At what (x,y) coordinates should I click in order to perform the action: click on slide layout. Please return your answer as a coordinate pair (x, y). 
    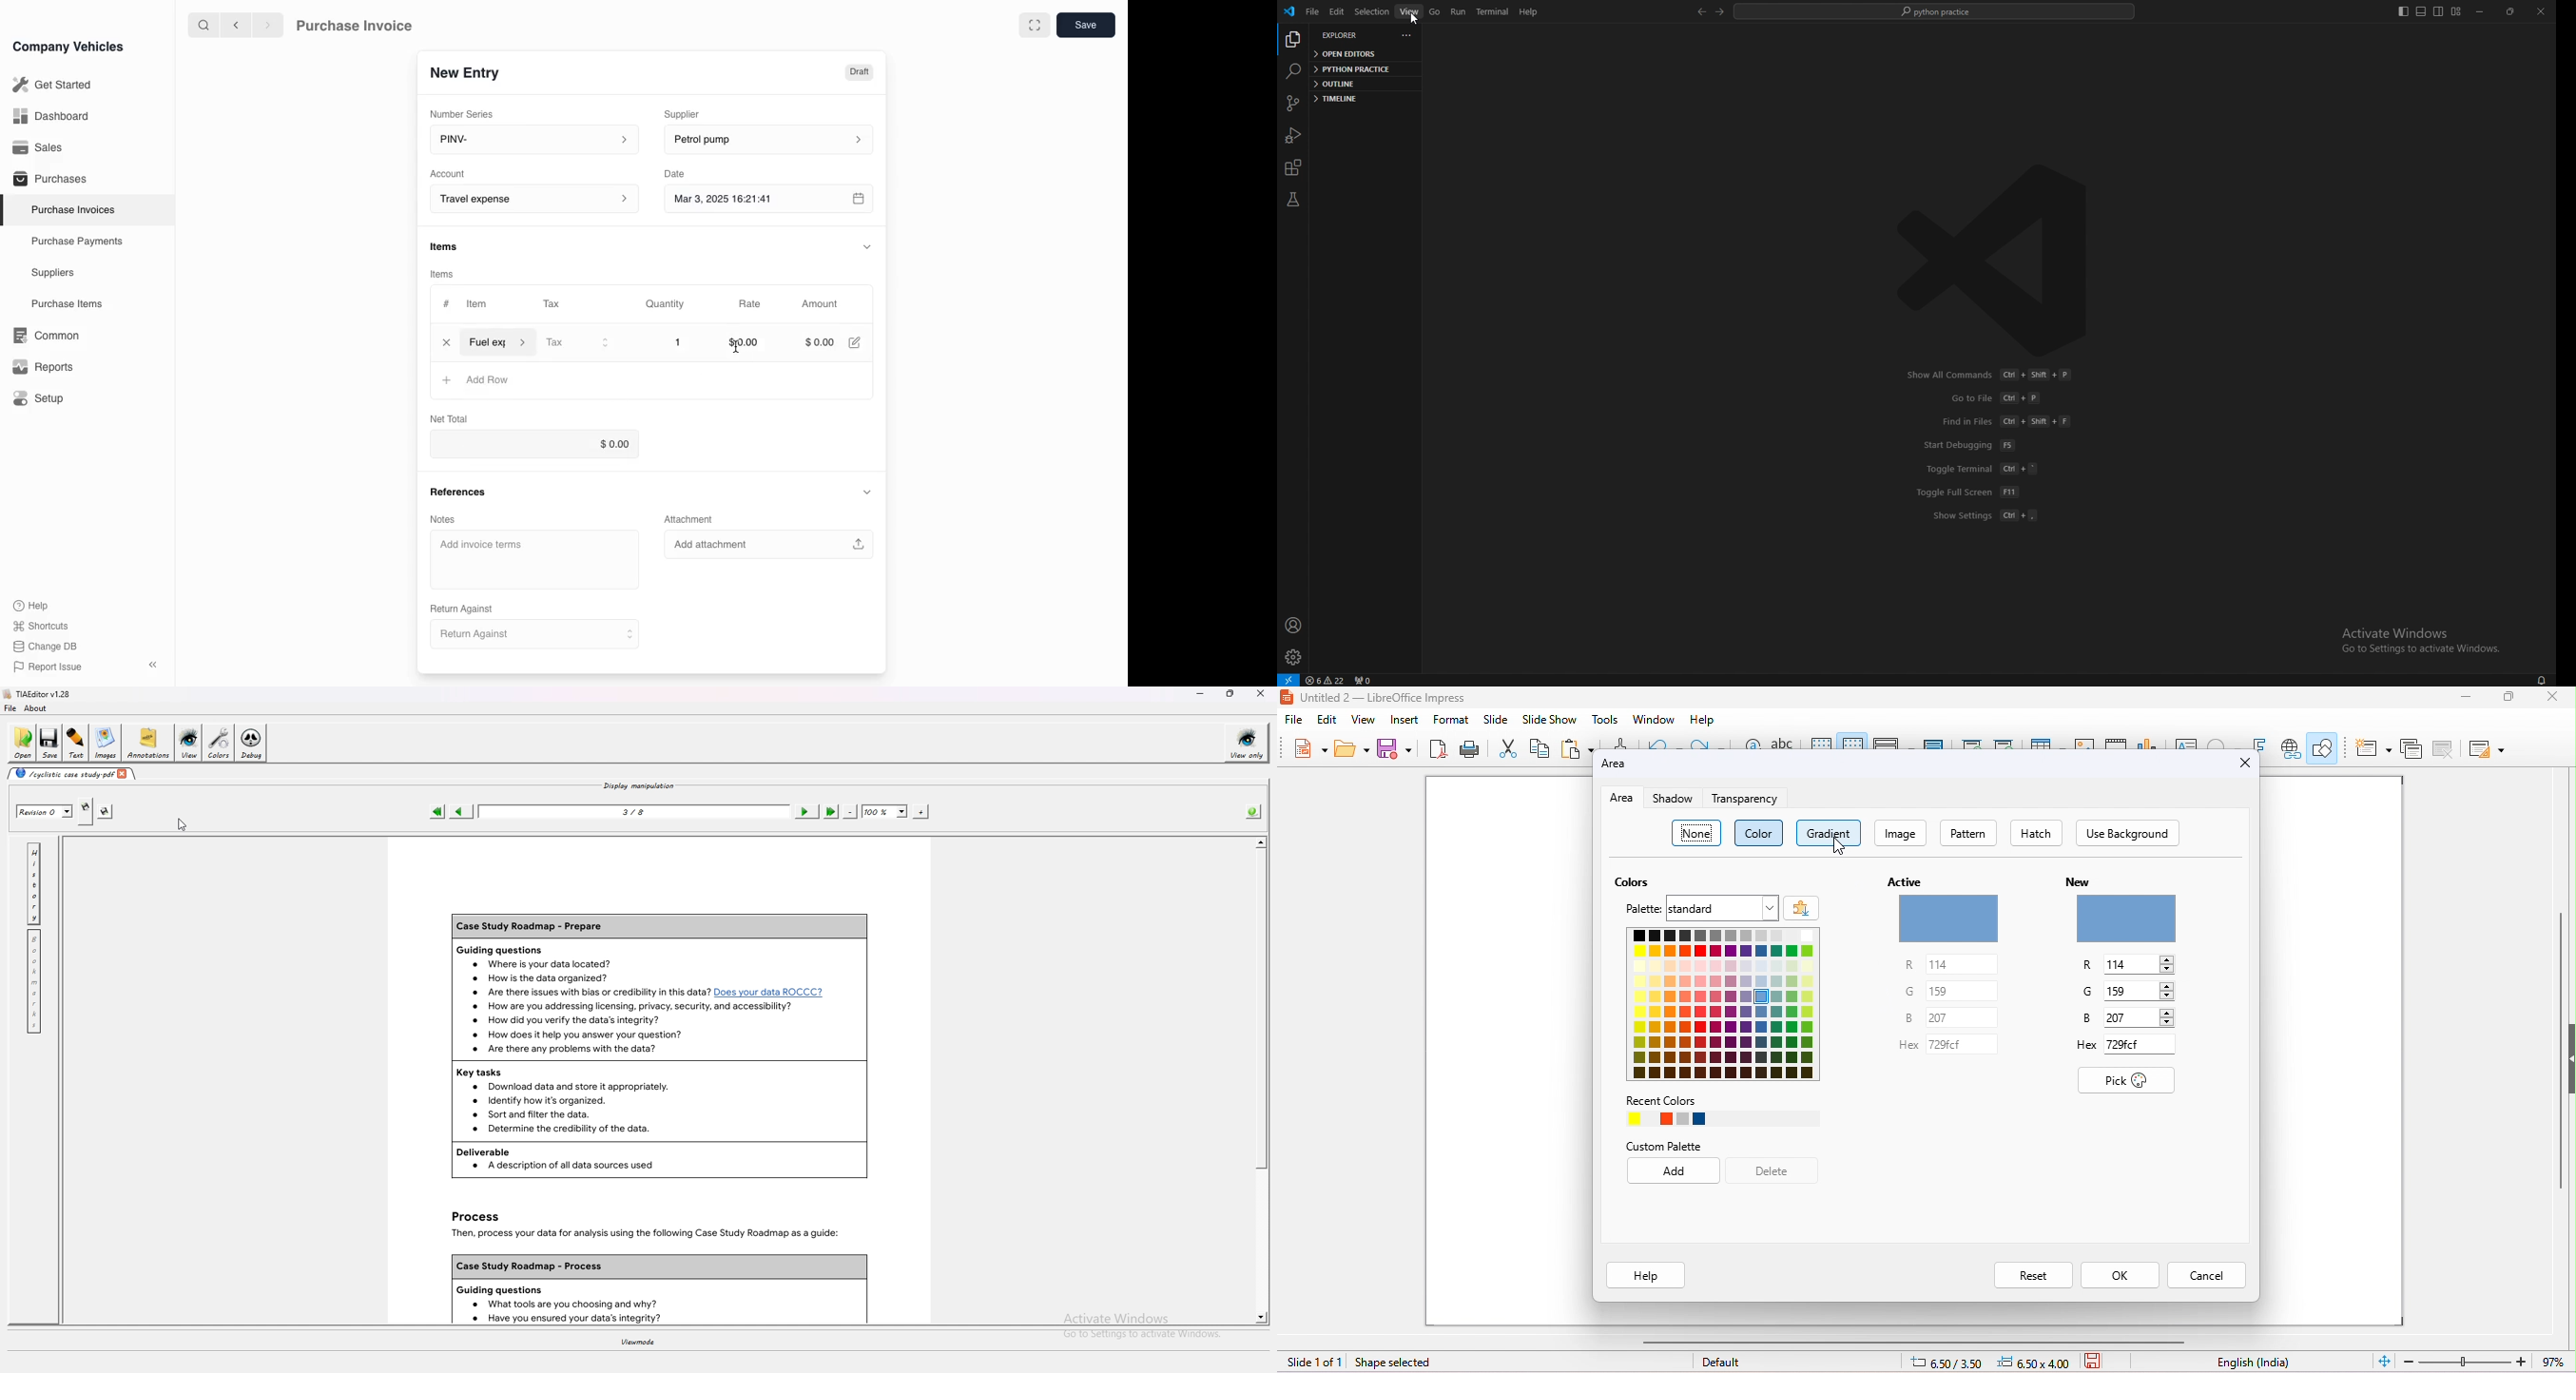
    Looking at the image, I should click on (2489, 750).